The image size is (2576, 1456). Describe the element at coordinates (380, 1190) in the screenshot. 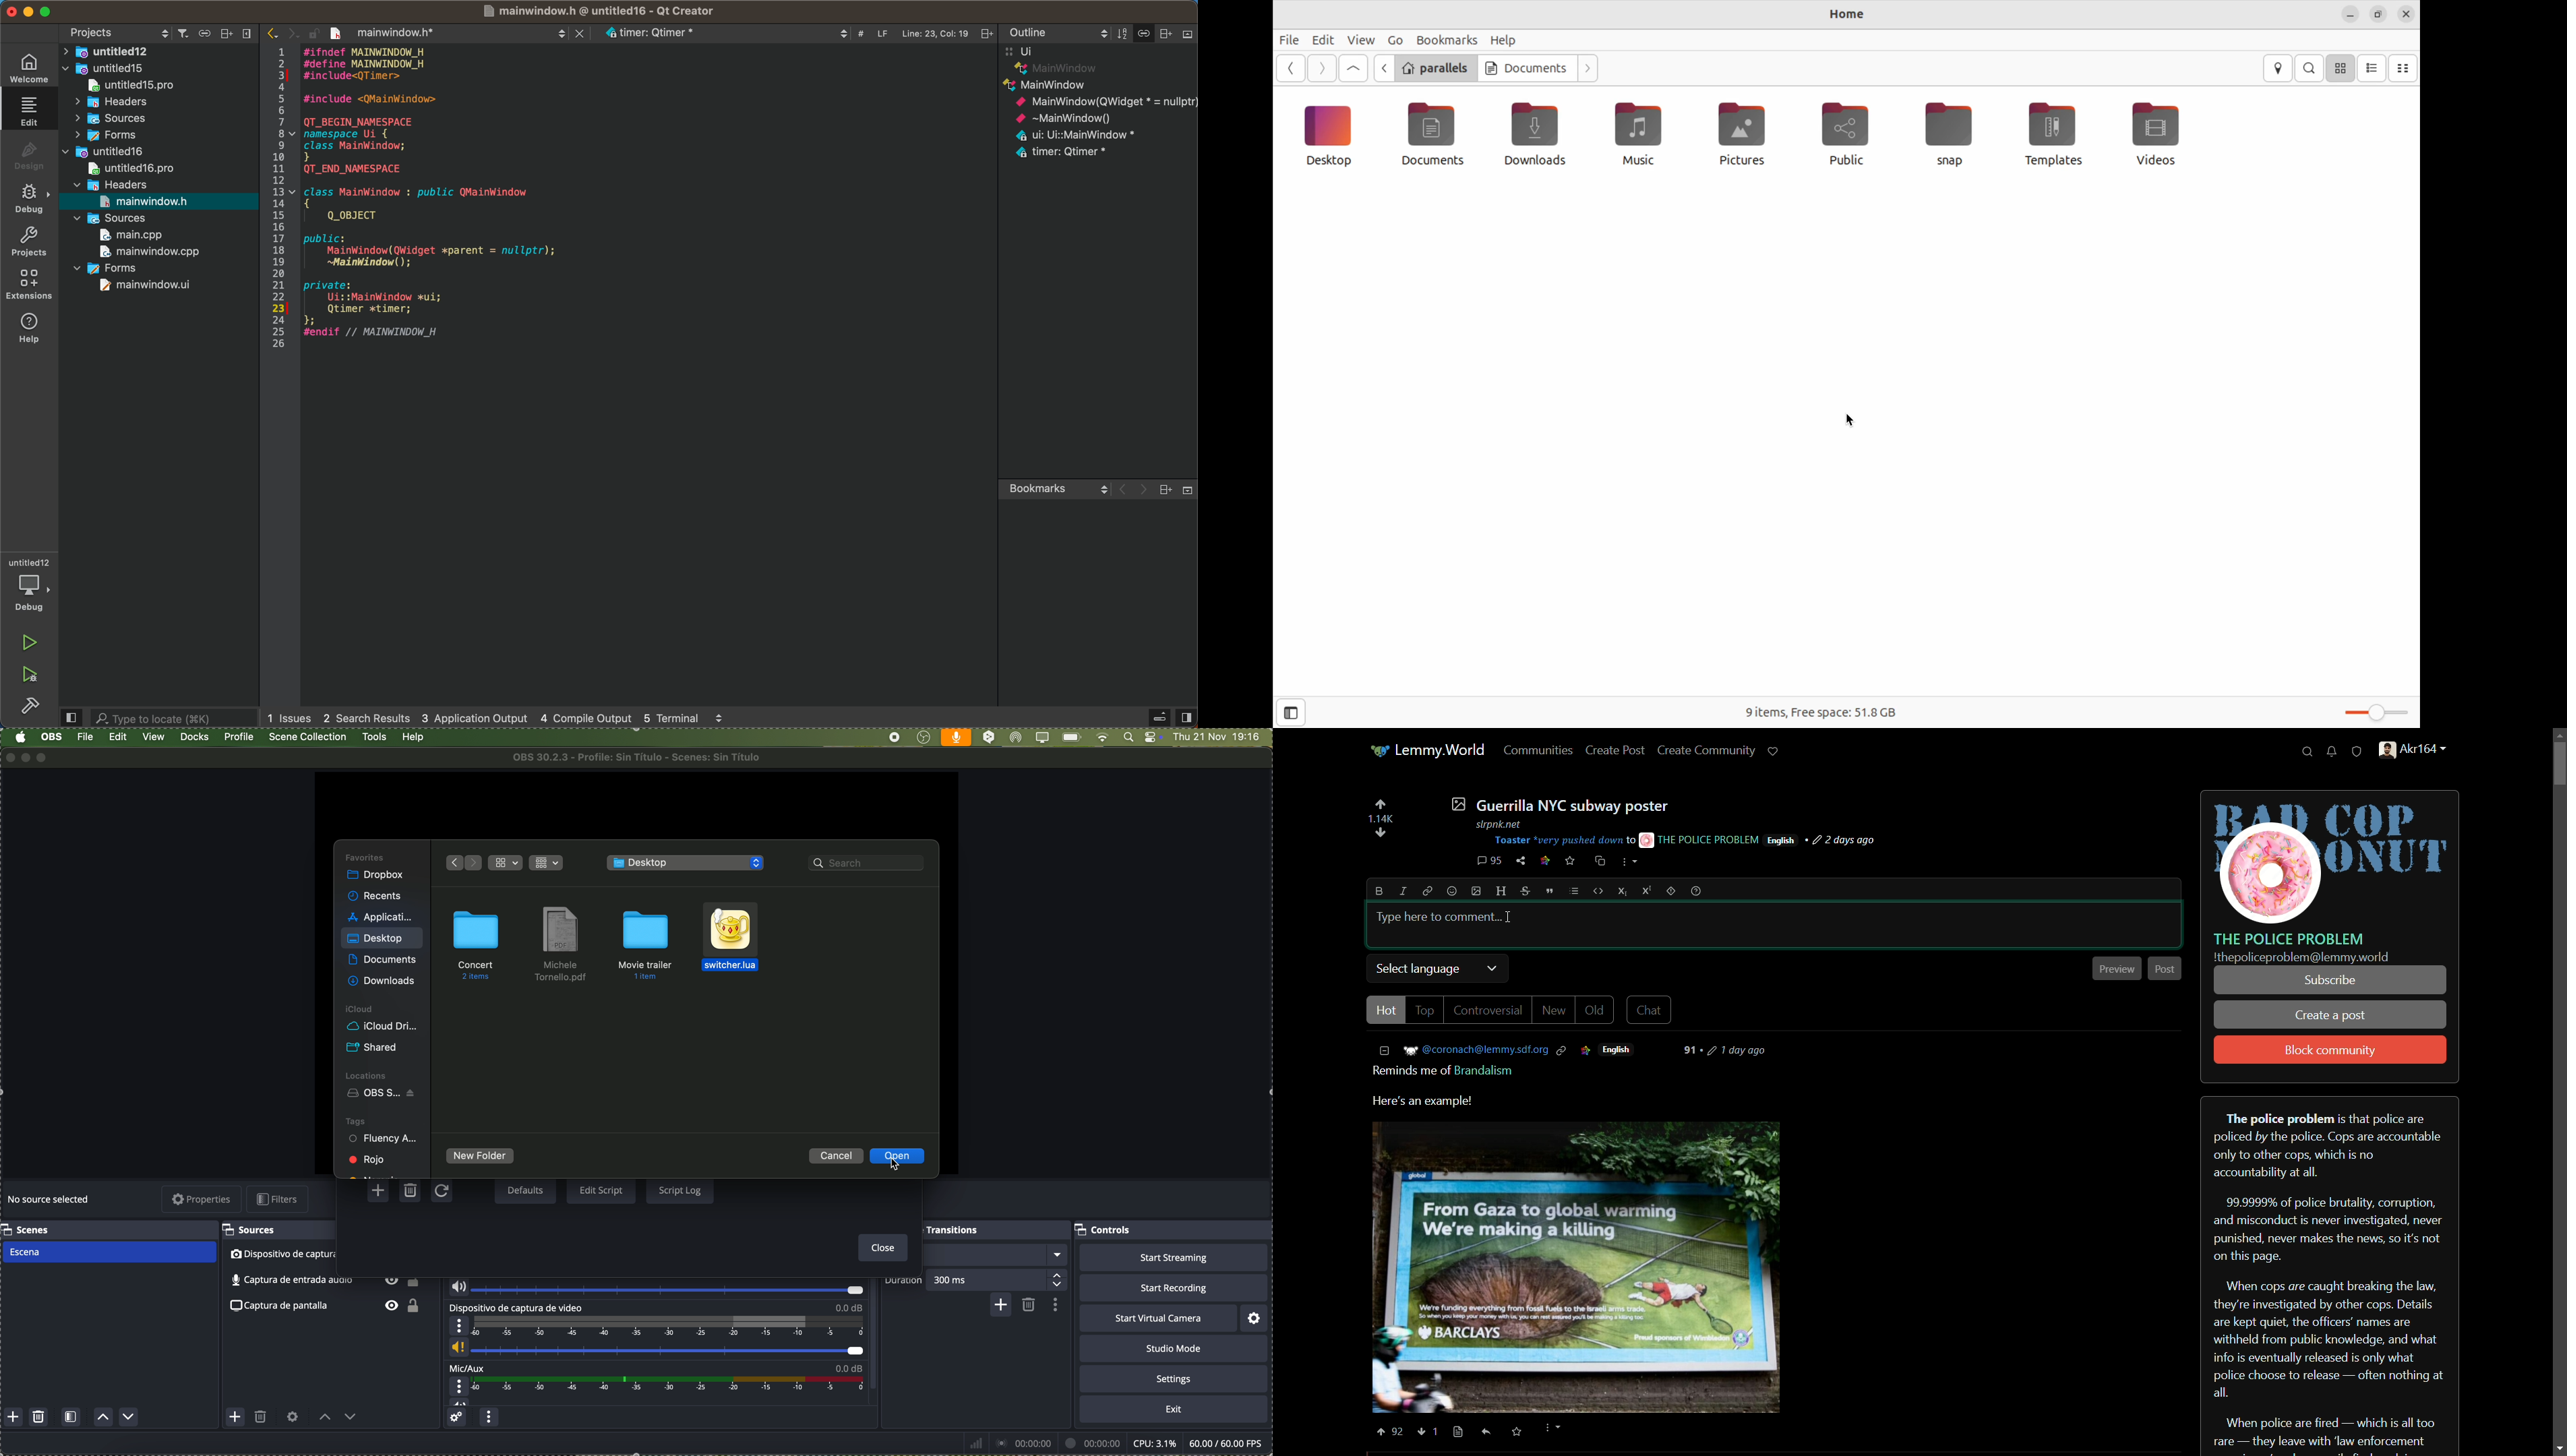

I see `click on add script` at that location.